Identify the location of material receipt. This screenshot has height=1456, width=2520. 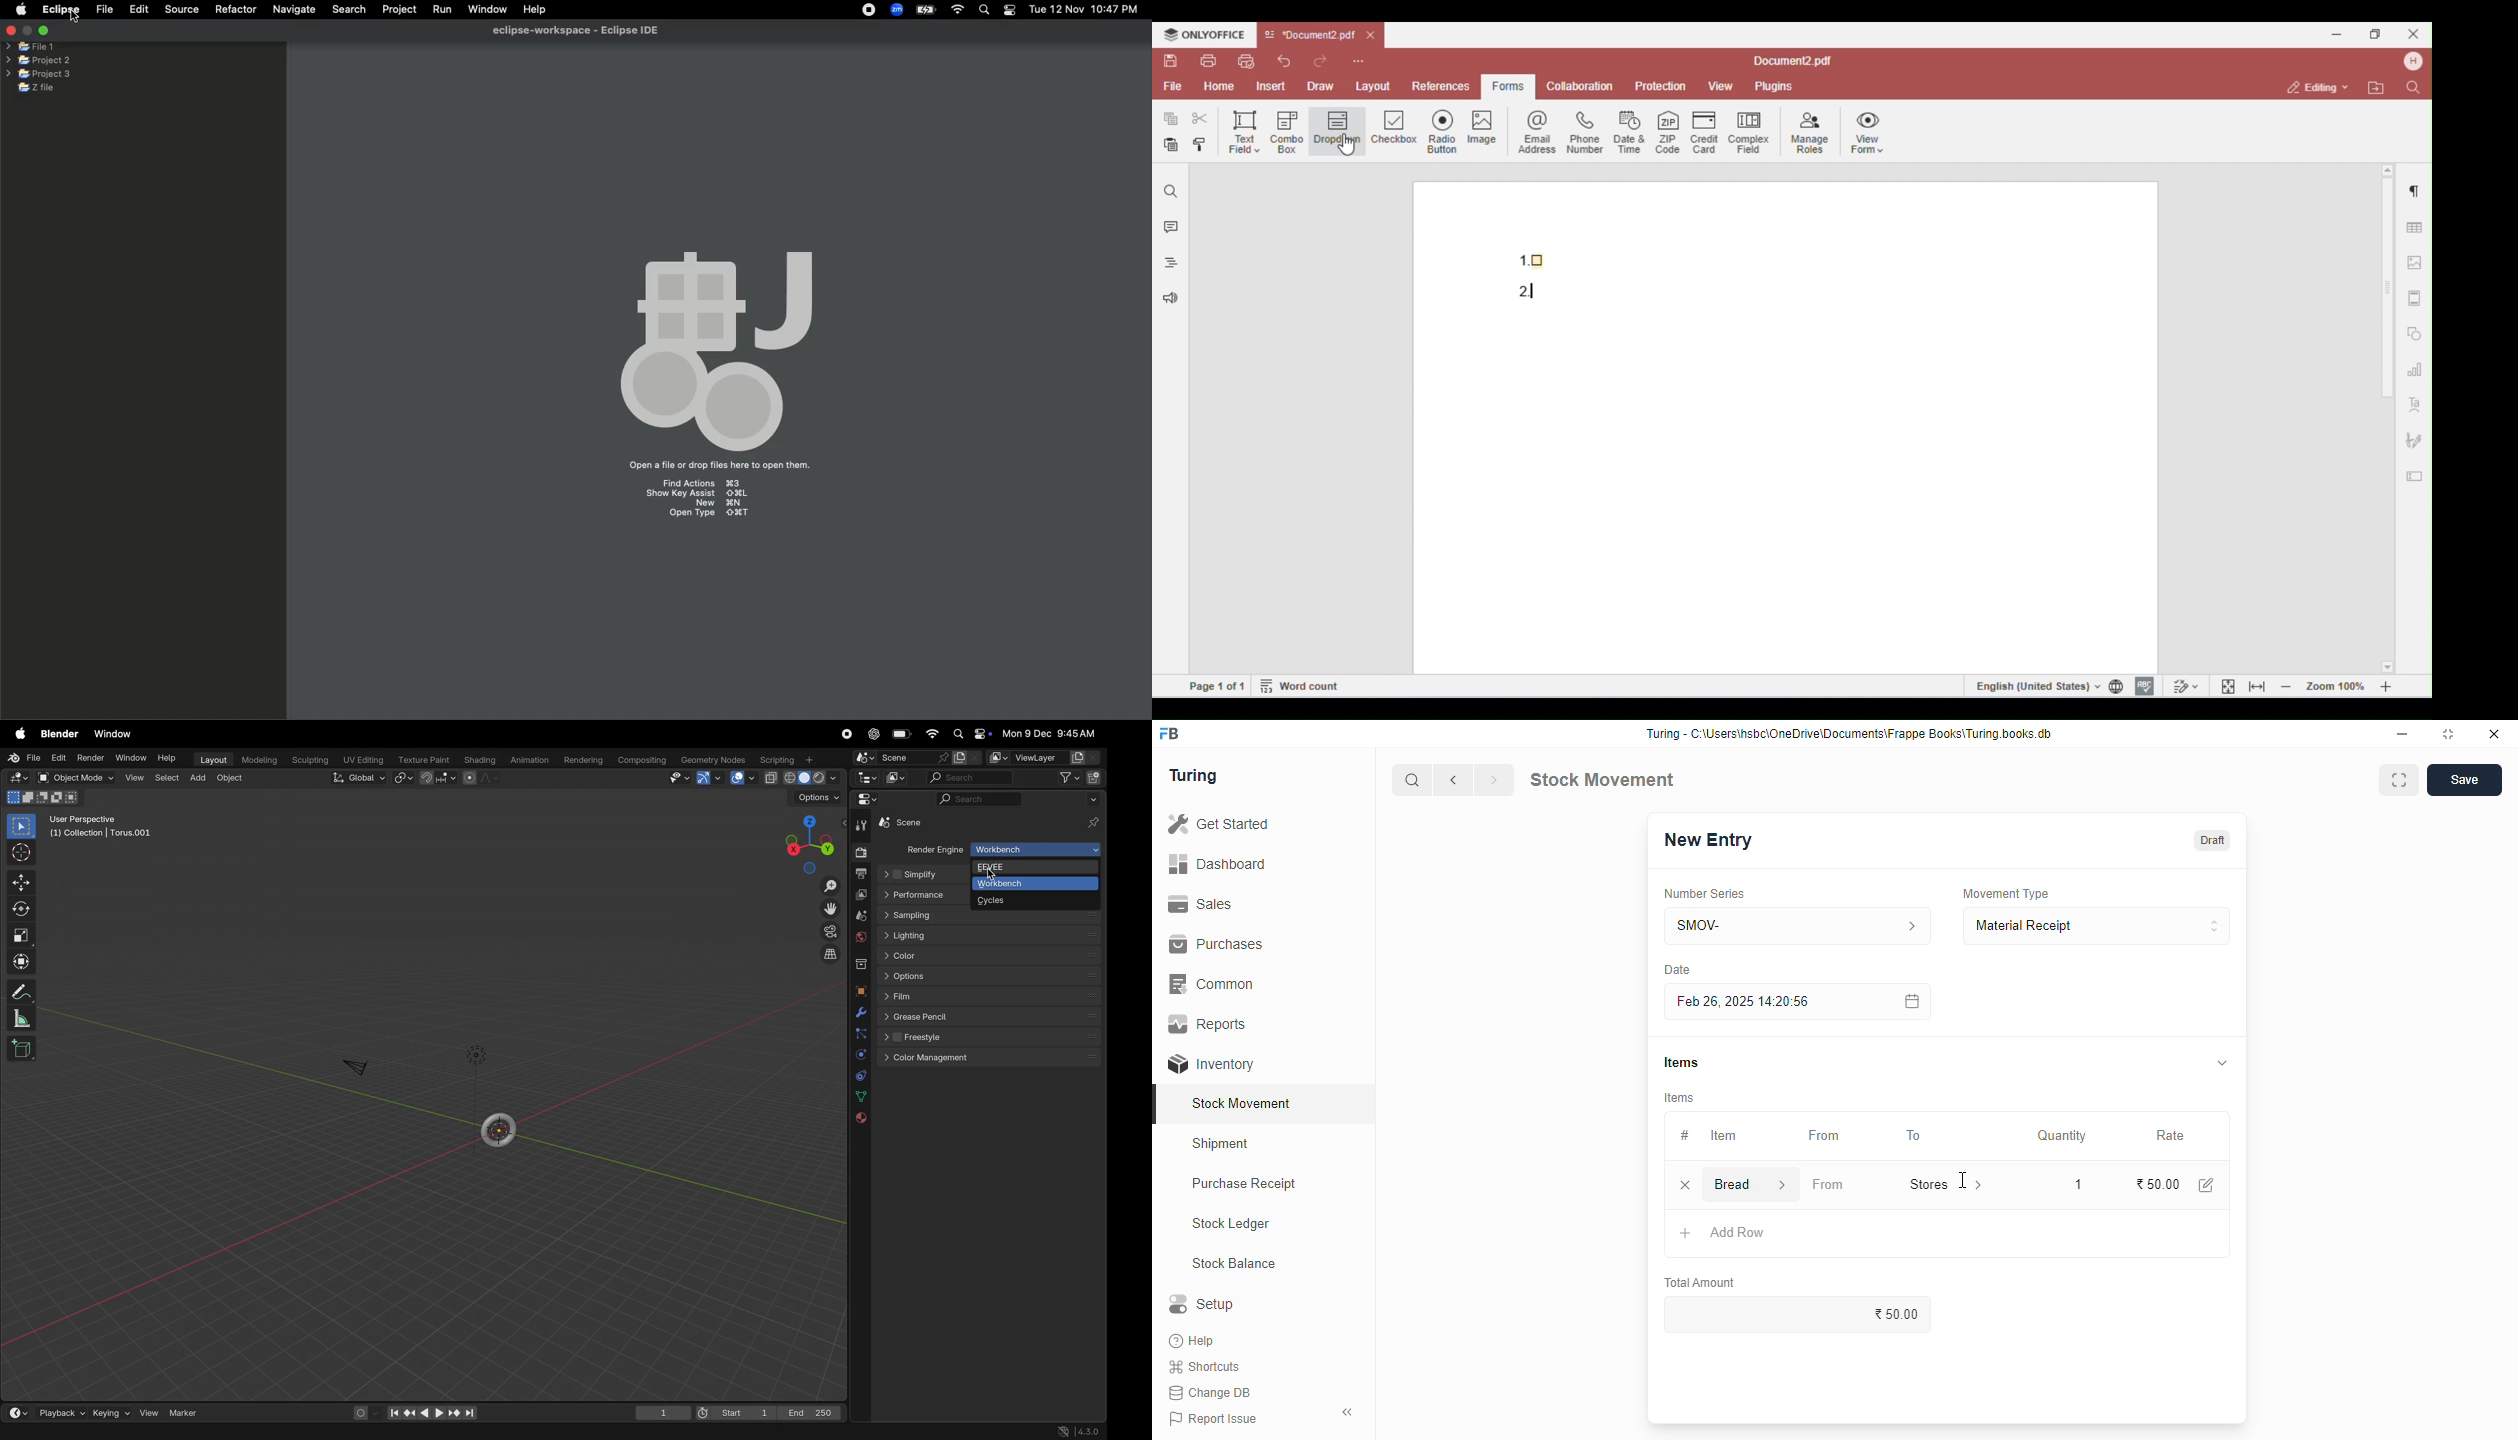
(2096, 926).